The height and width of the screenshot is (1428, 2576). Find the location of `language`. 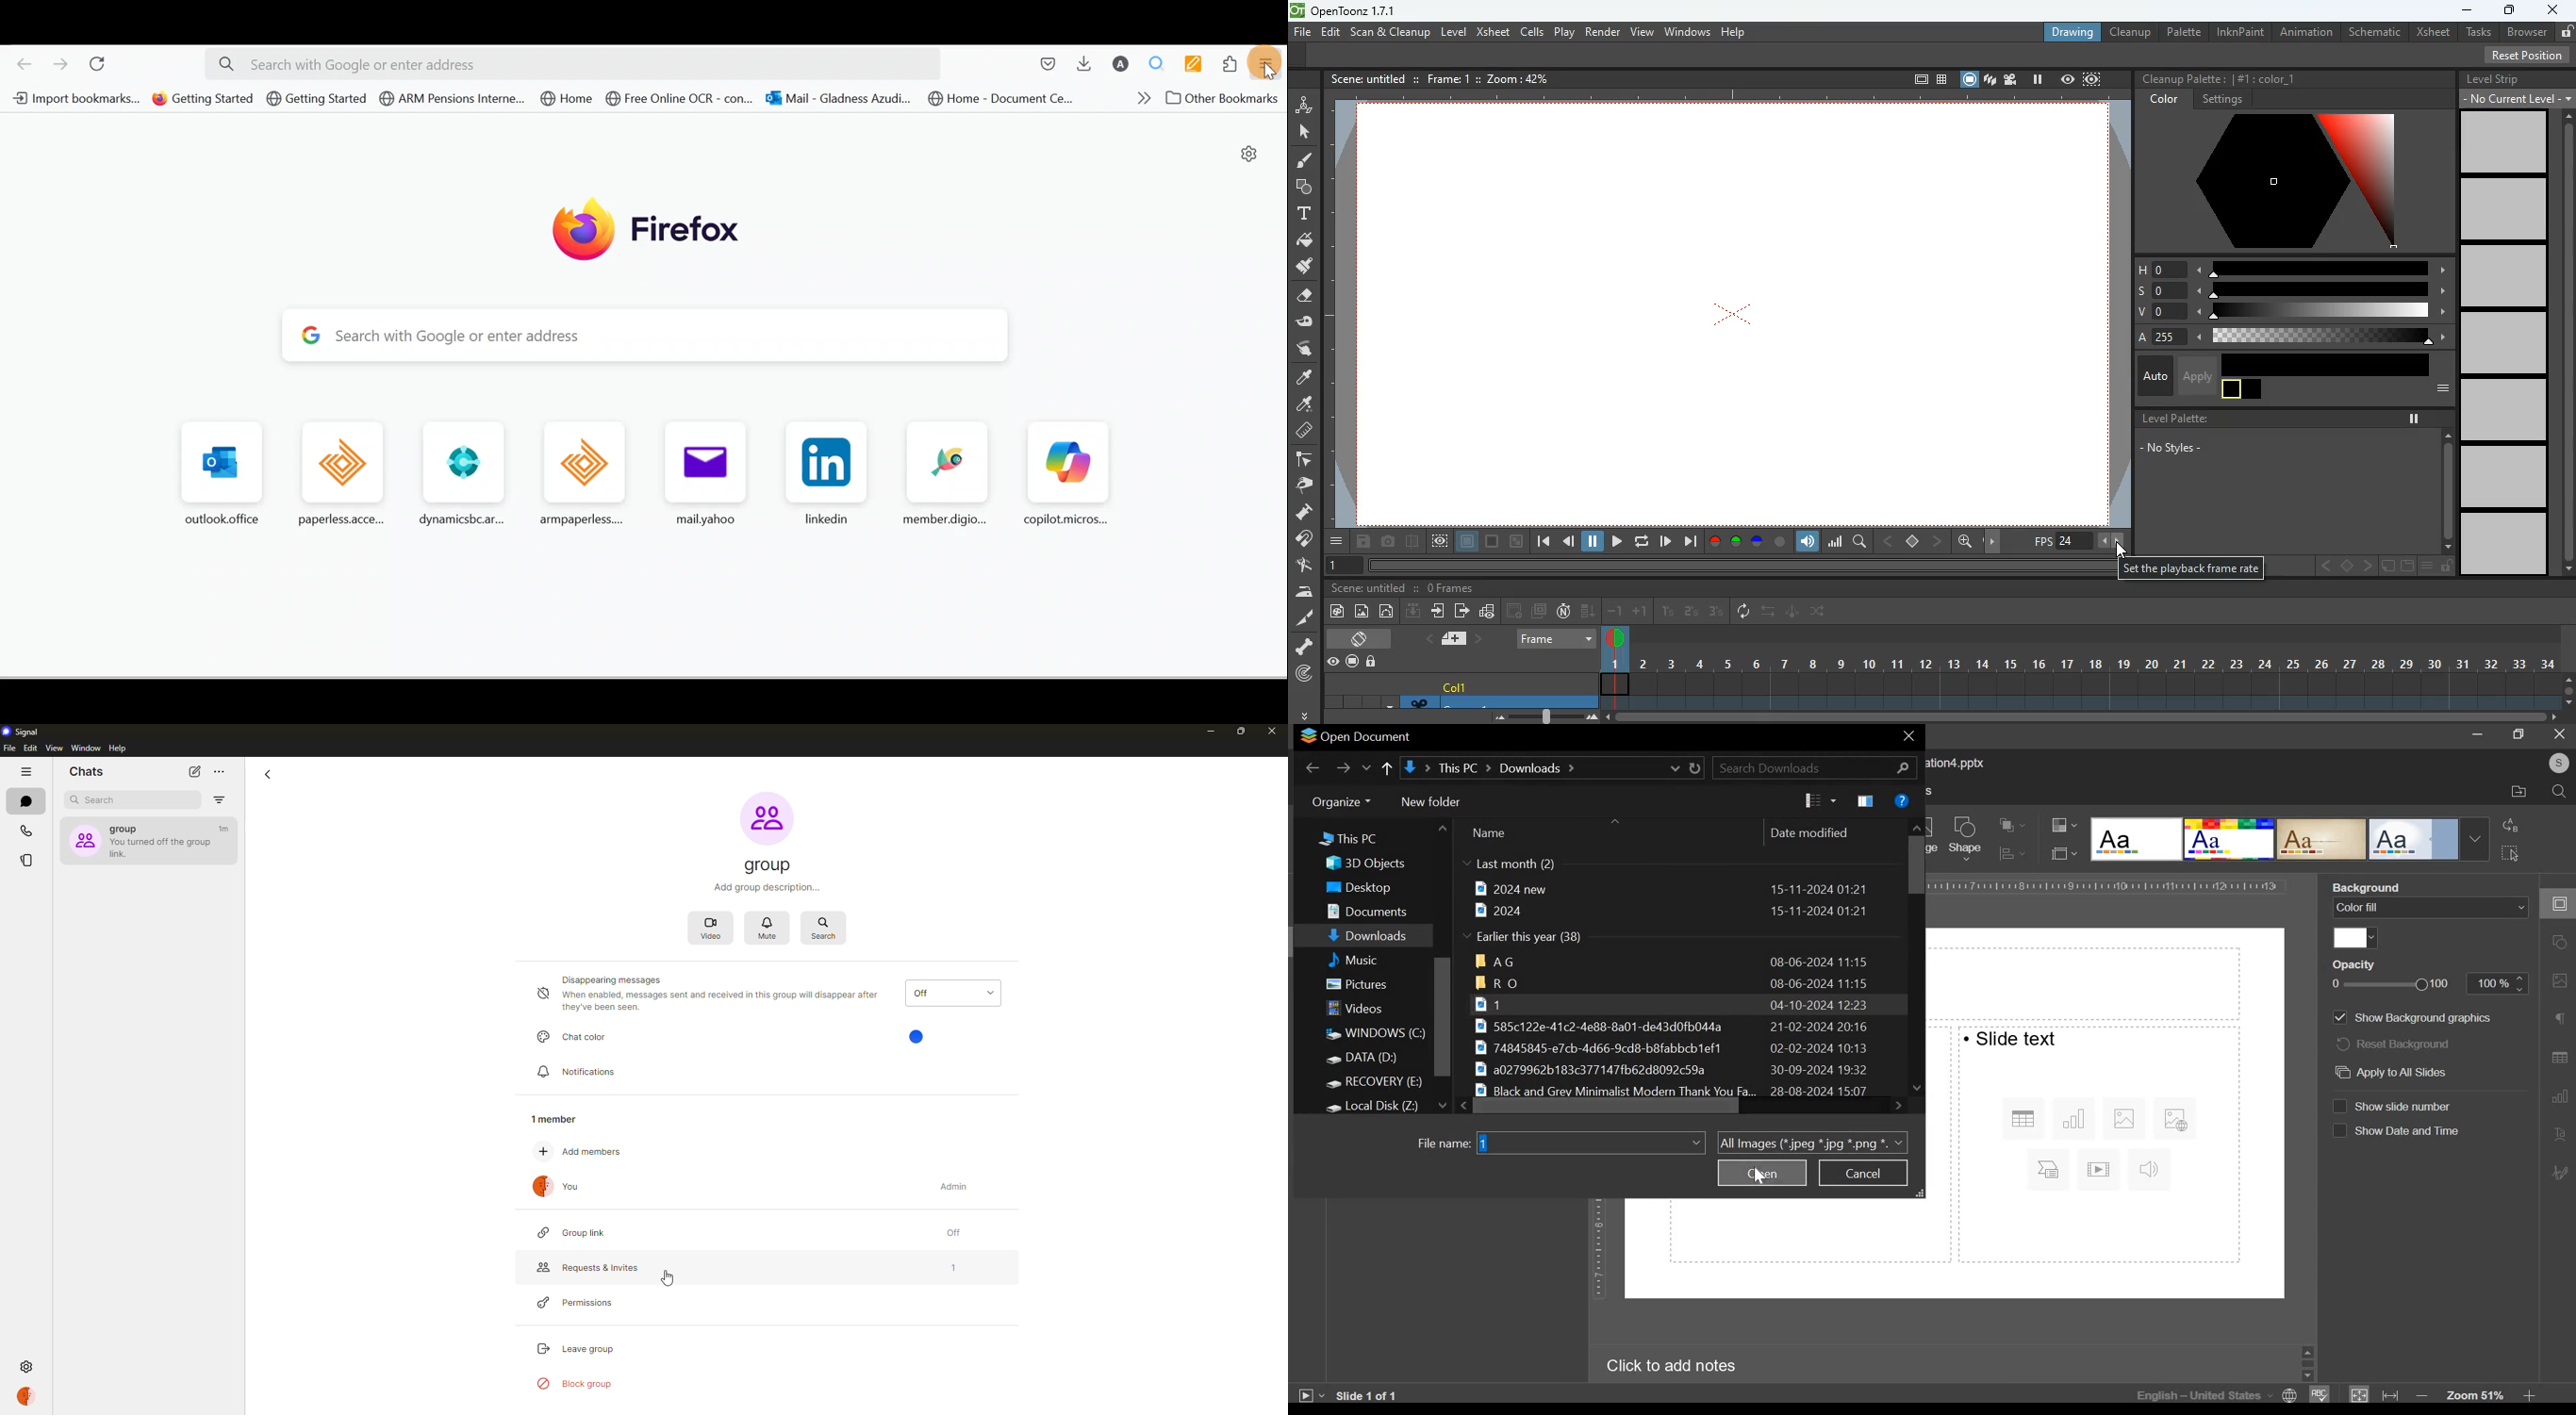

language is located at coordinates (2219, 1393).